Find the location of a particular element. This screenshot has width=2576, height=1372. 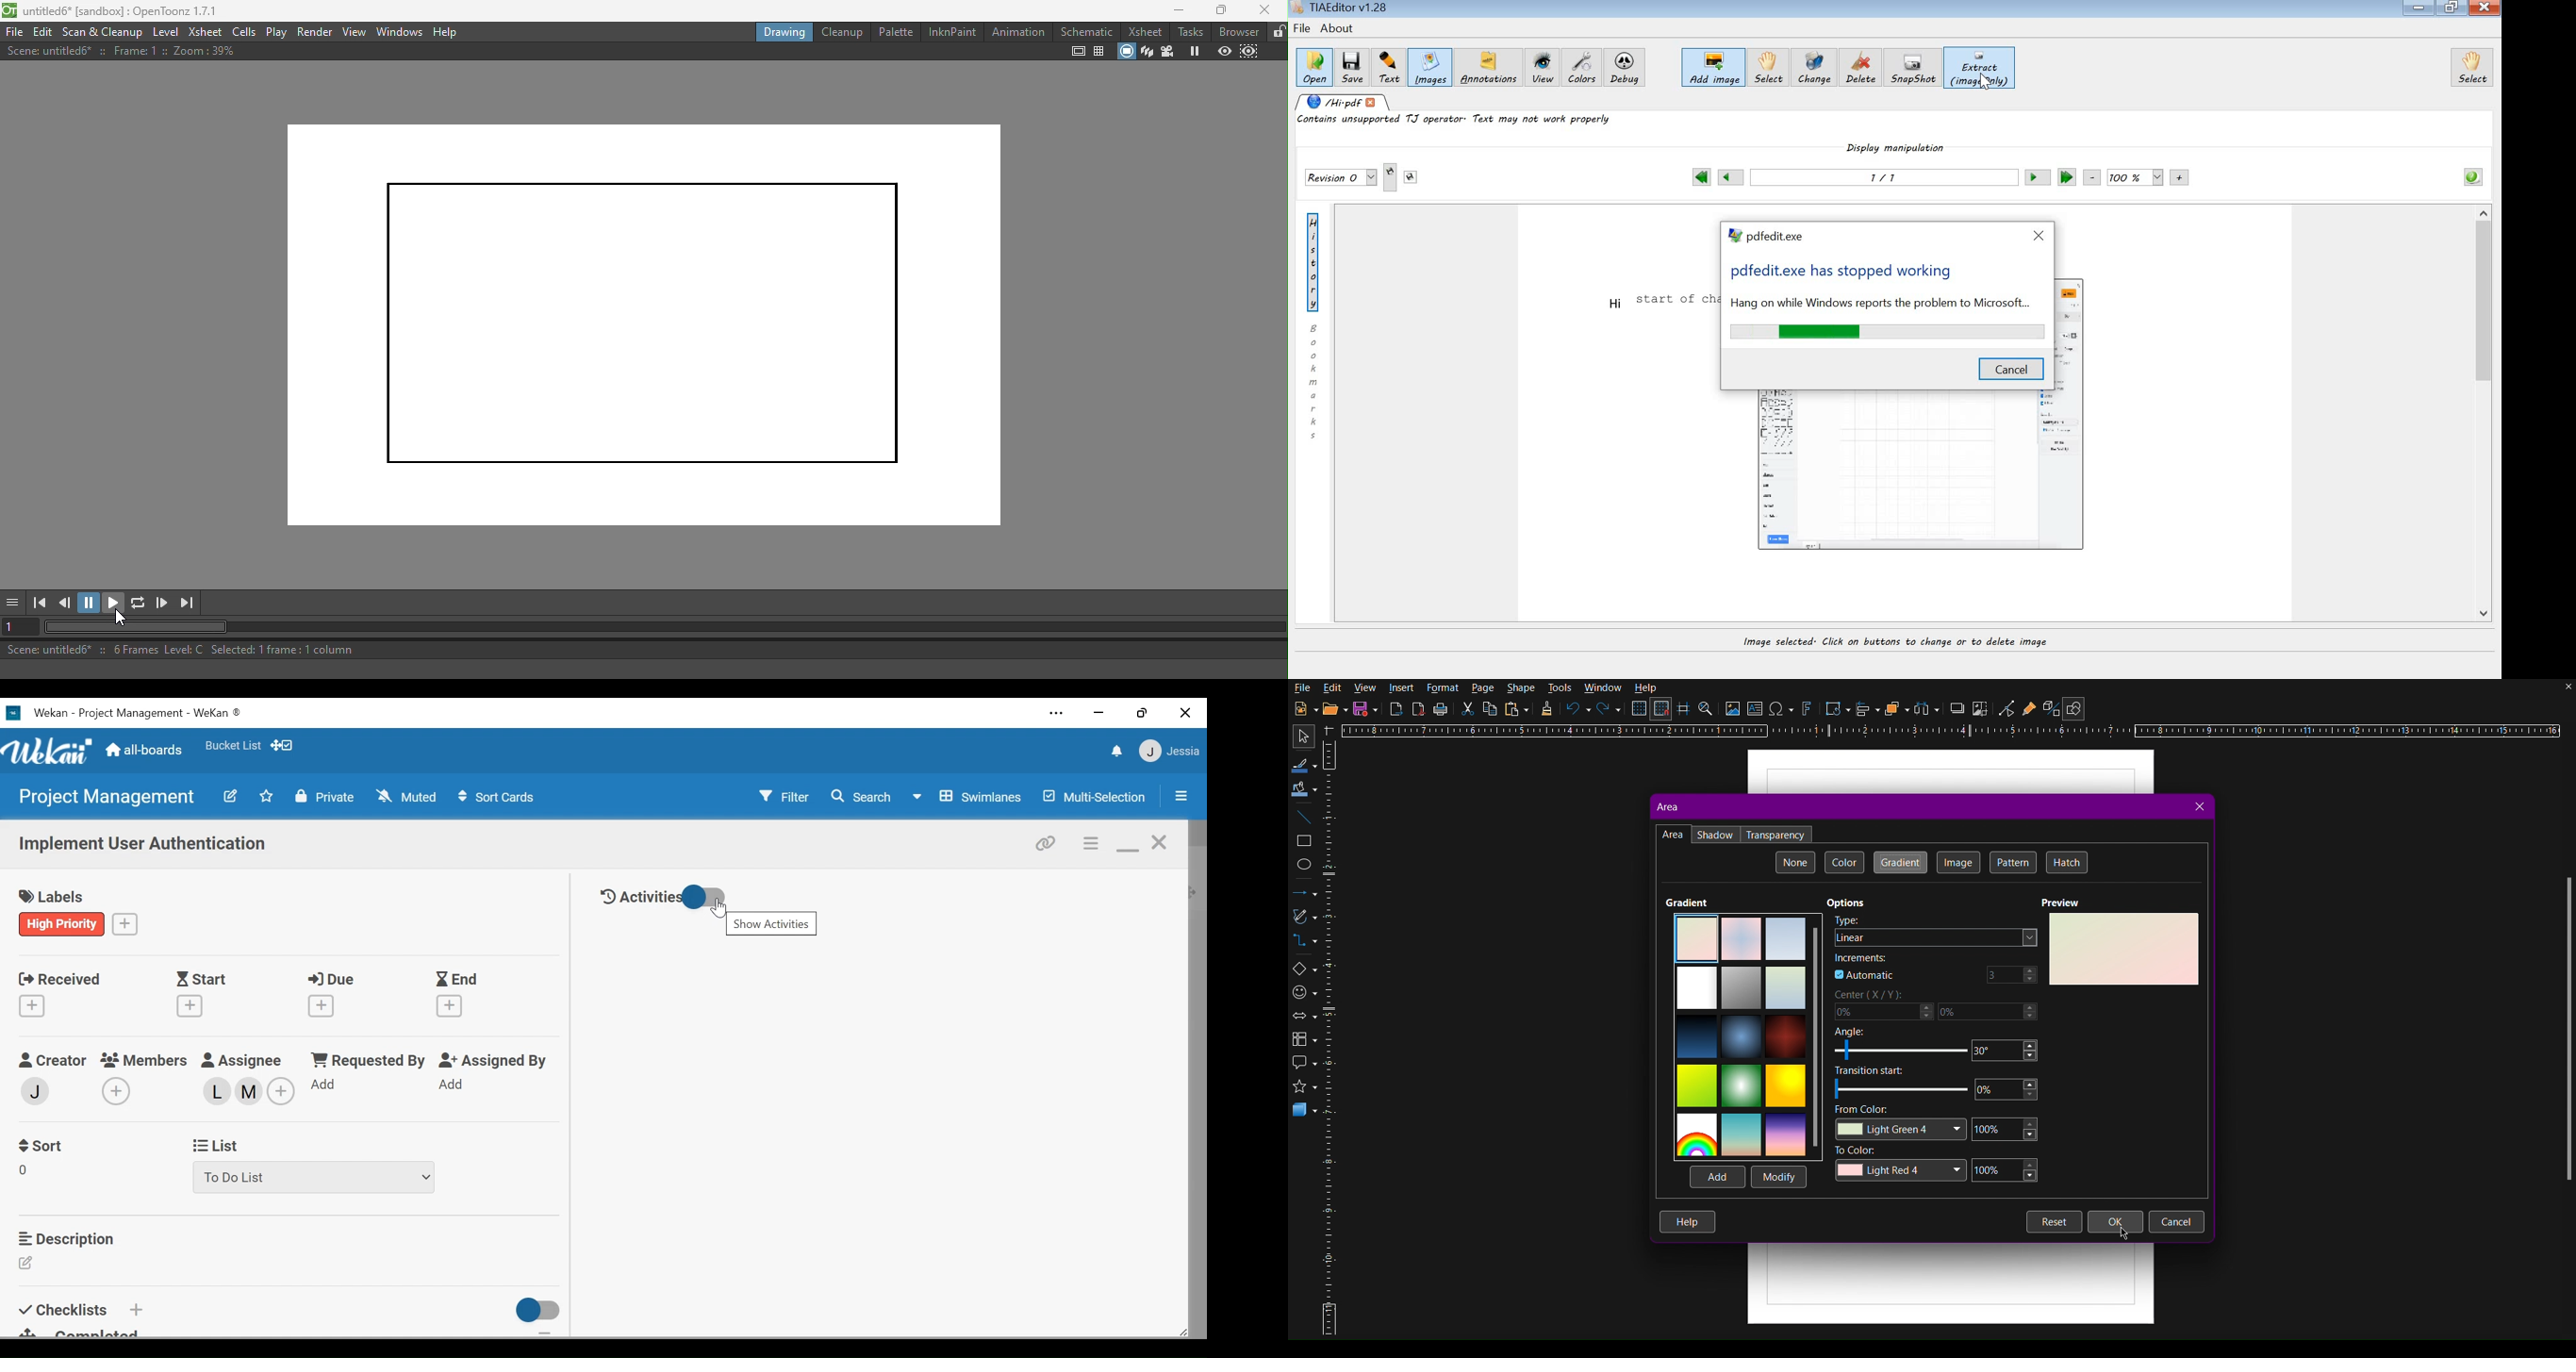

Show Draw Functions is located at coordinates (2076, 706).